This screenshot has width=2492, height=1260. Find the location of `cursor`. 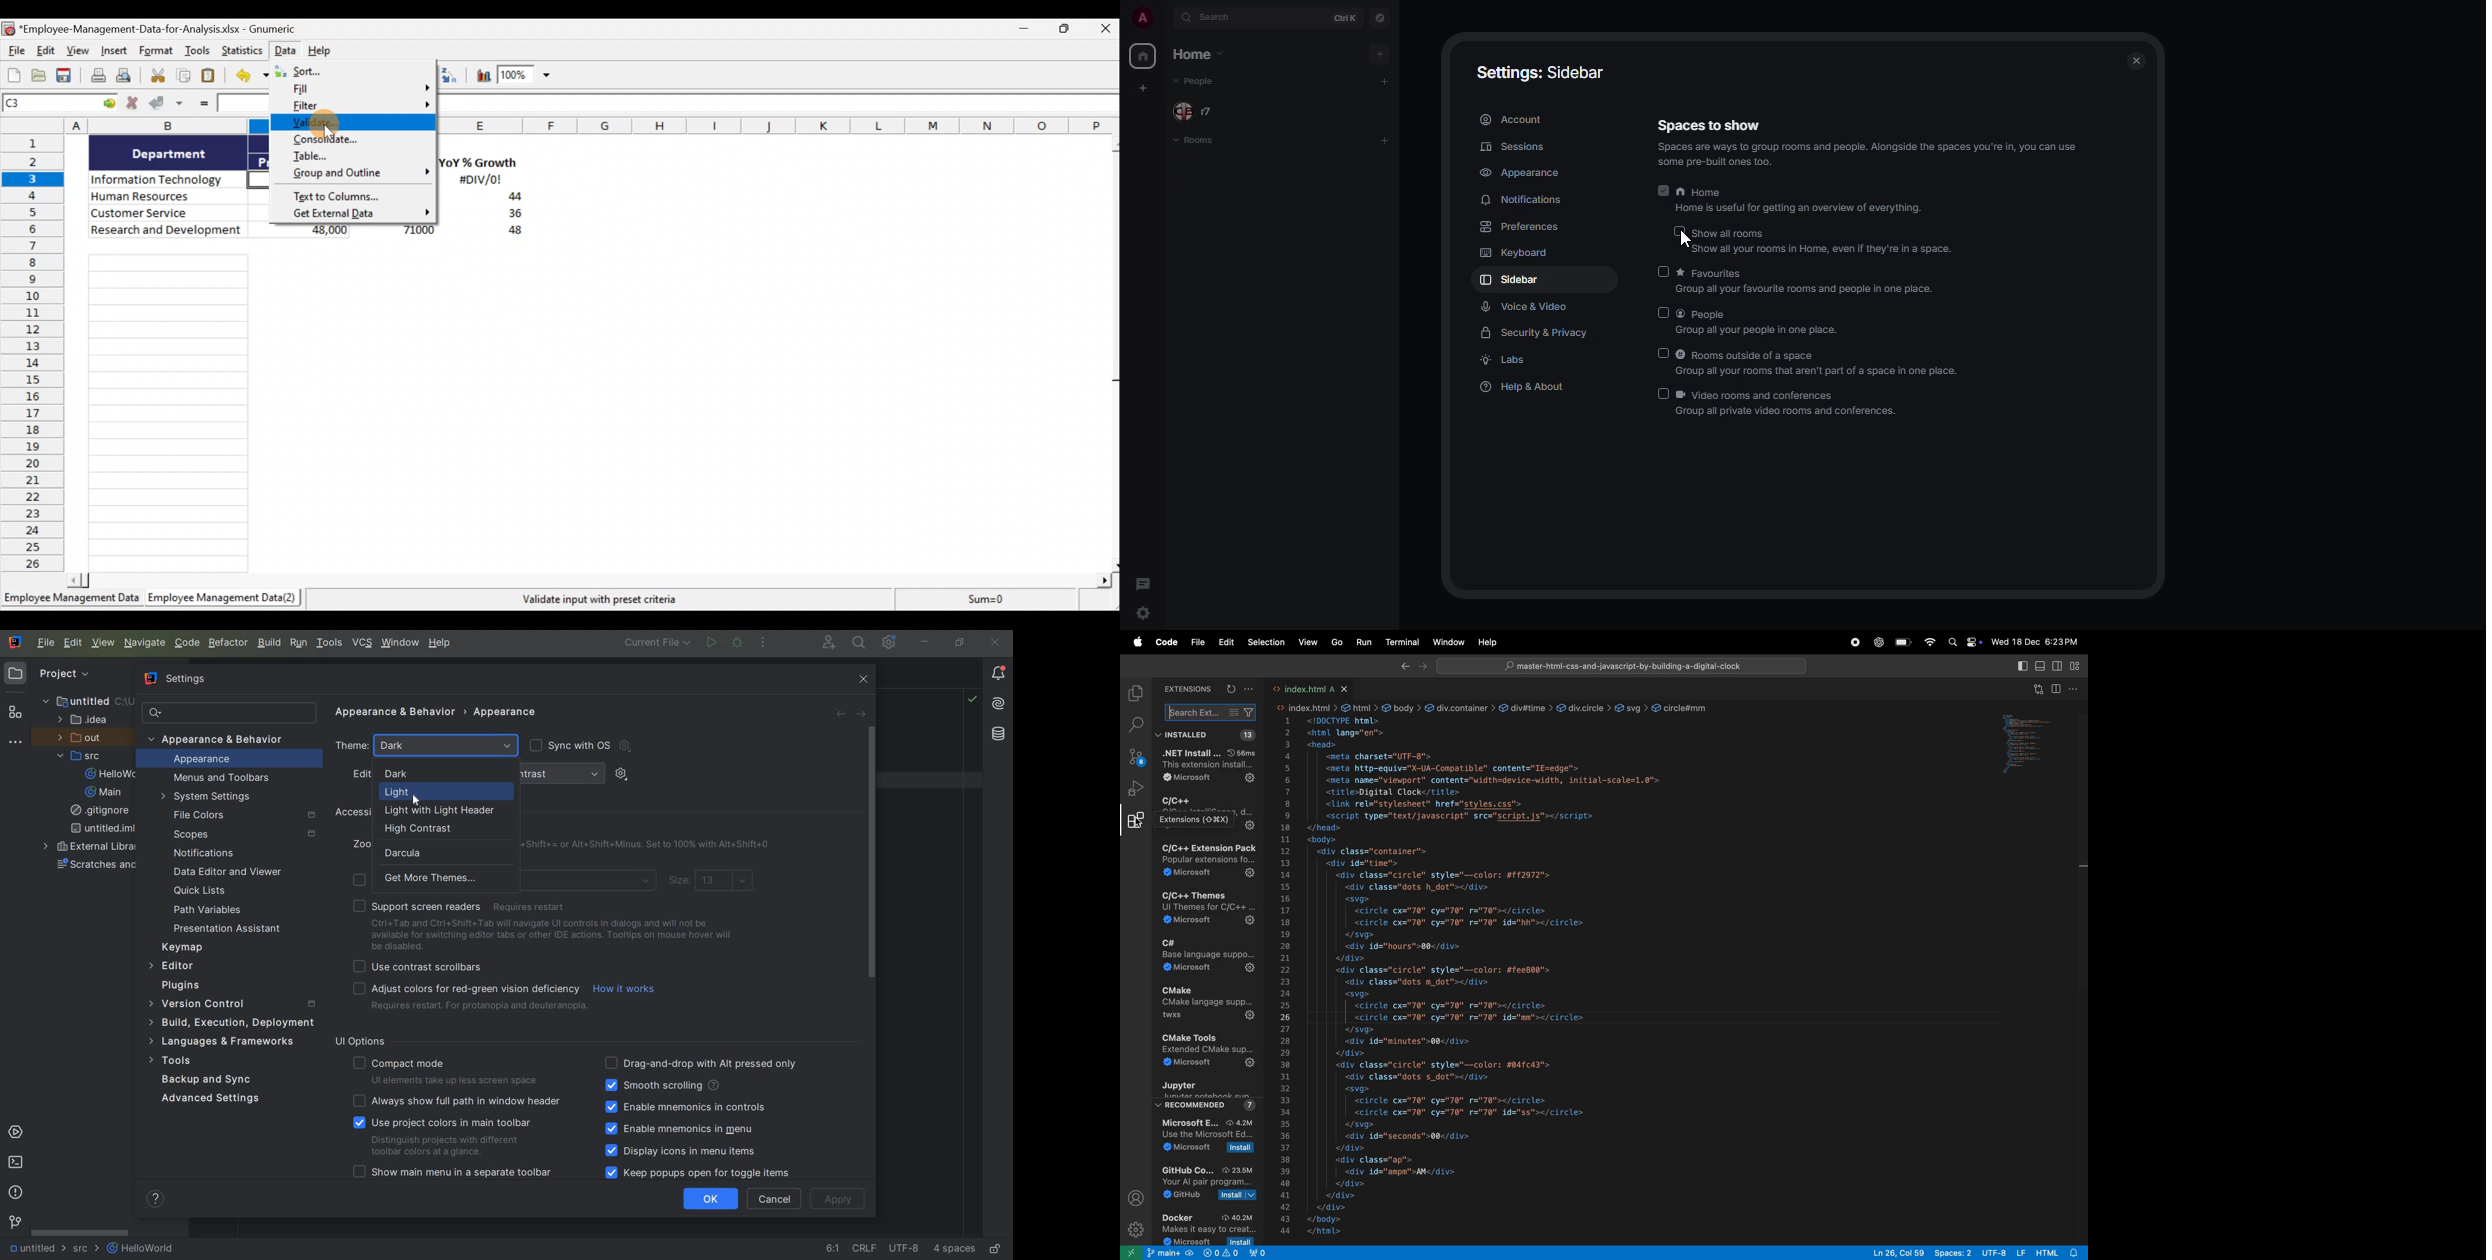

cursor is located at coordinates (1684, 241).